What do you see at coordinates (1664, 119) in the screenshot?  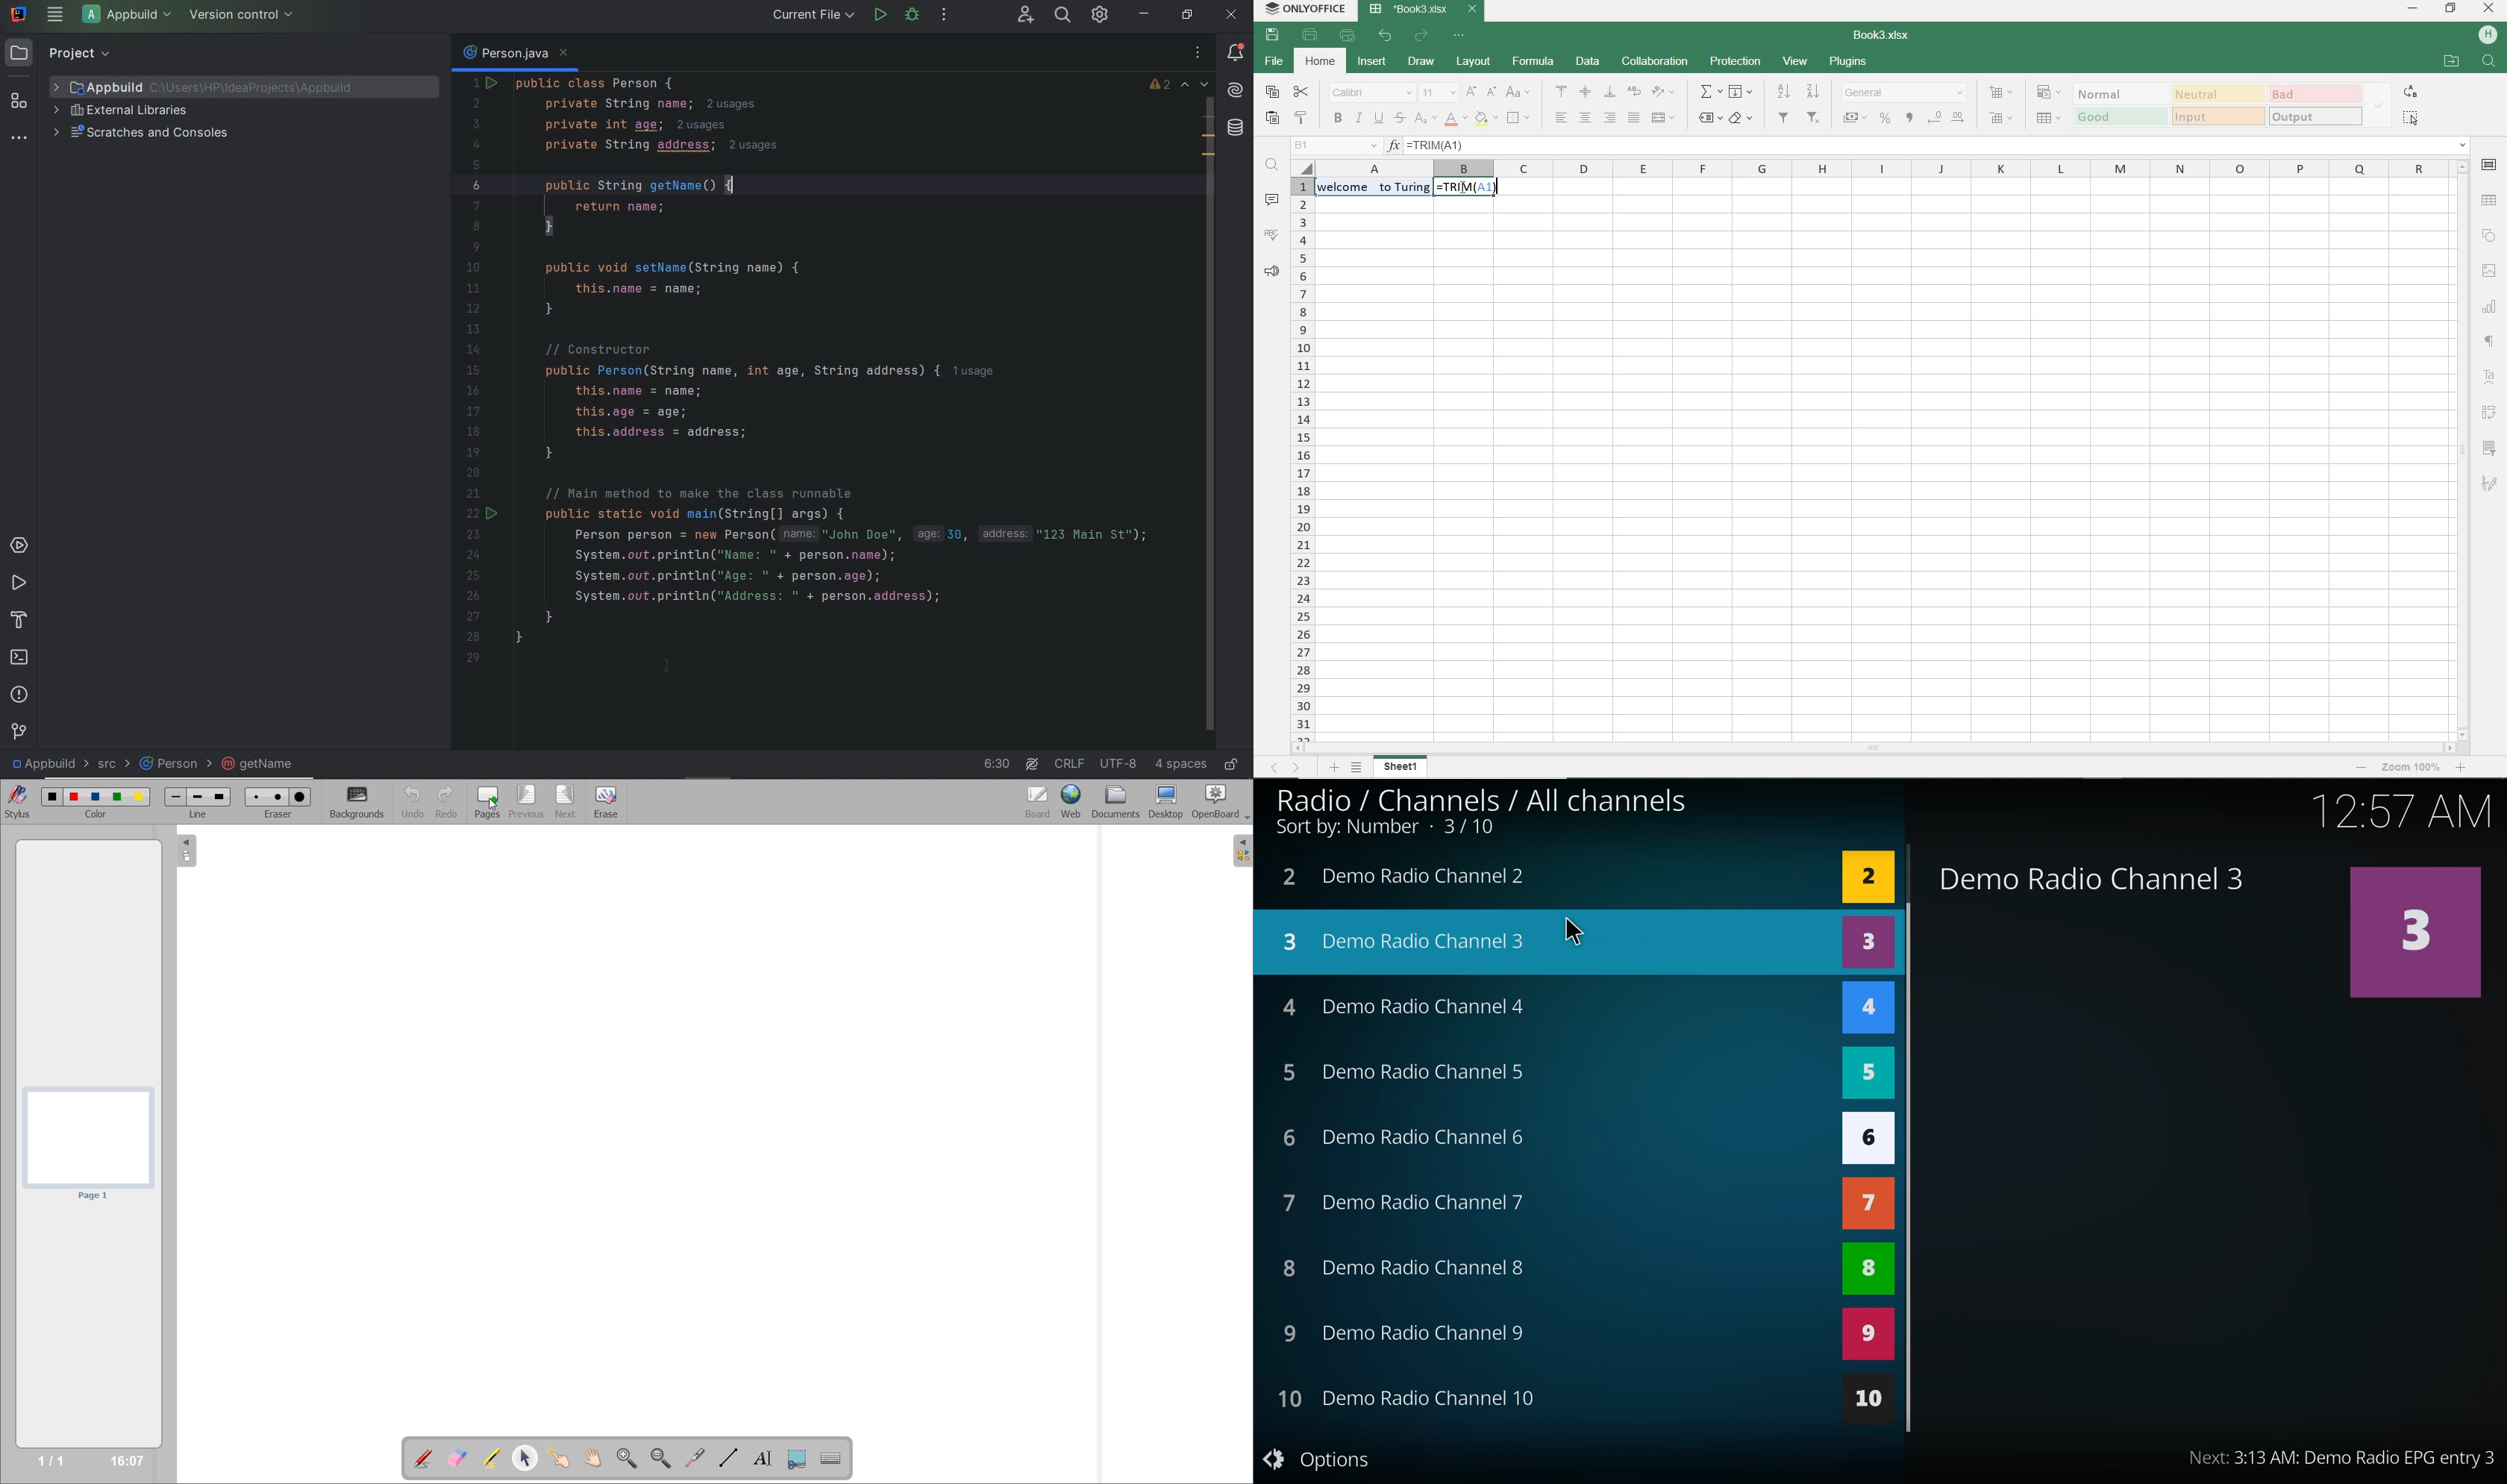 I see `merge and center` at bounding box center [1664, 119].